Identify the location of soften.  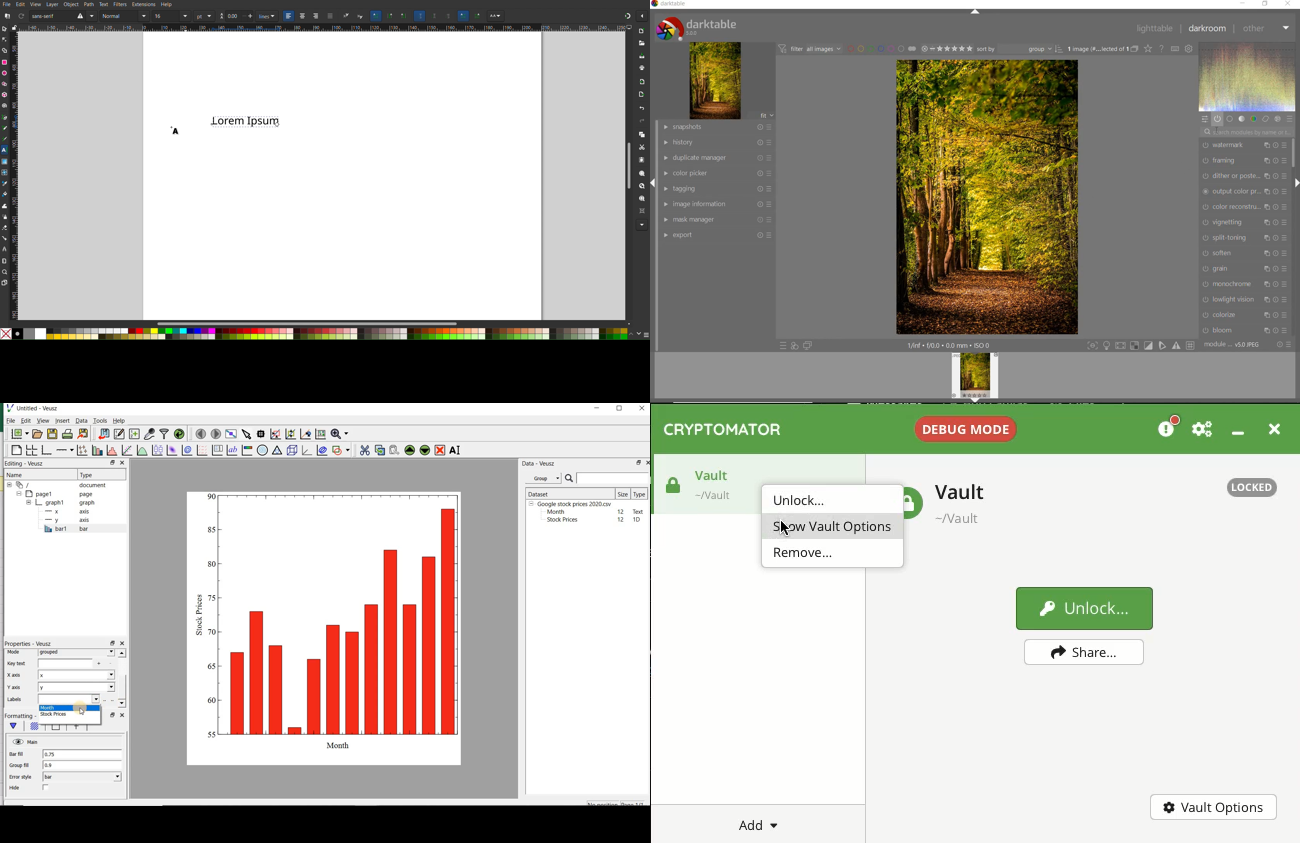
(1243, 255).